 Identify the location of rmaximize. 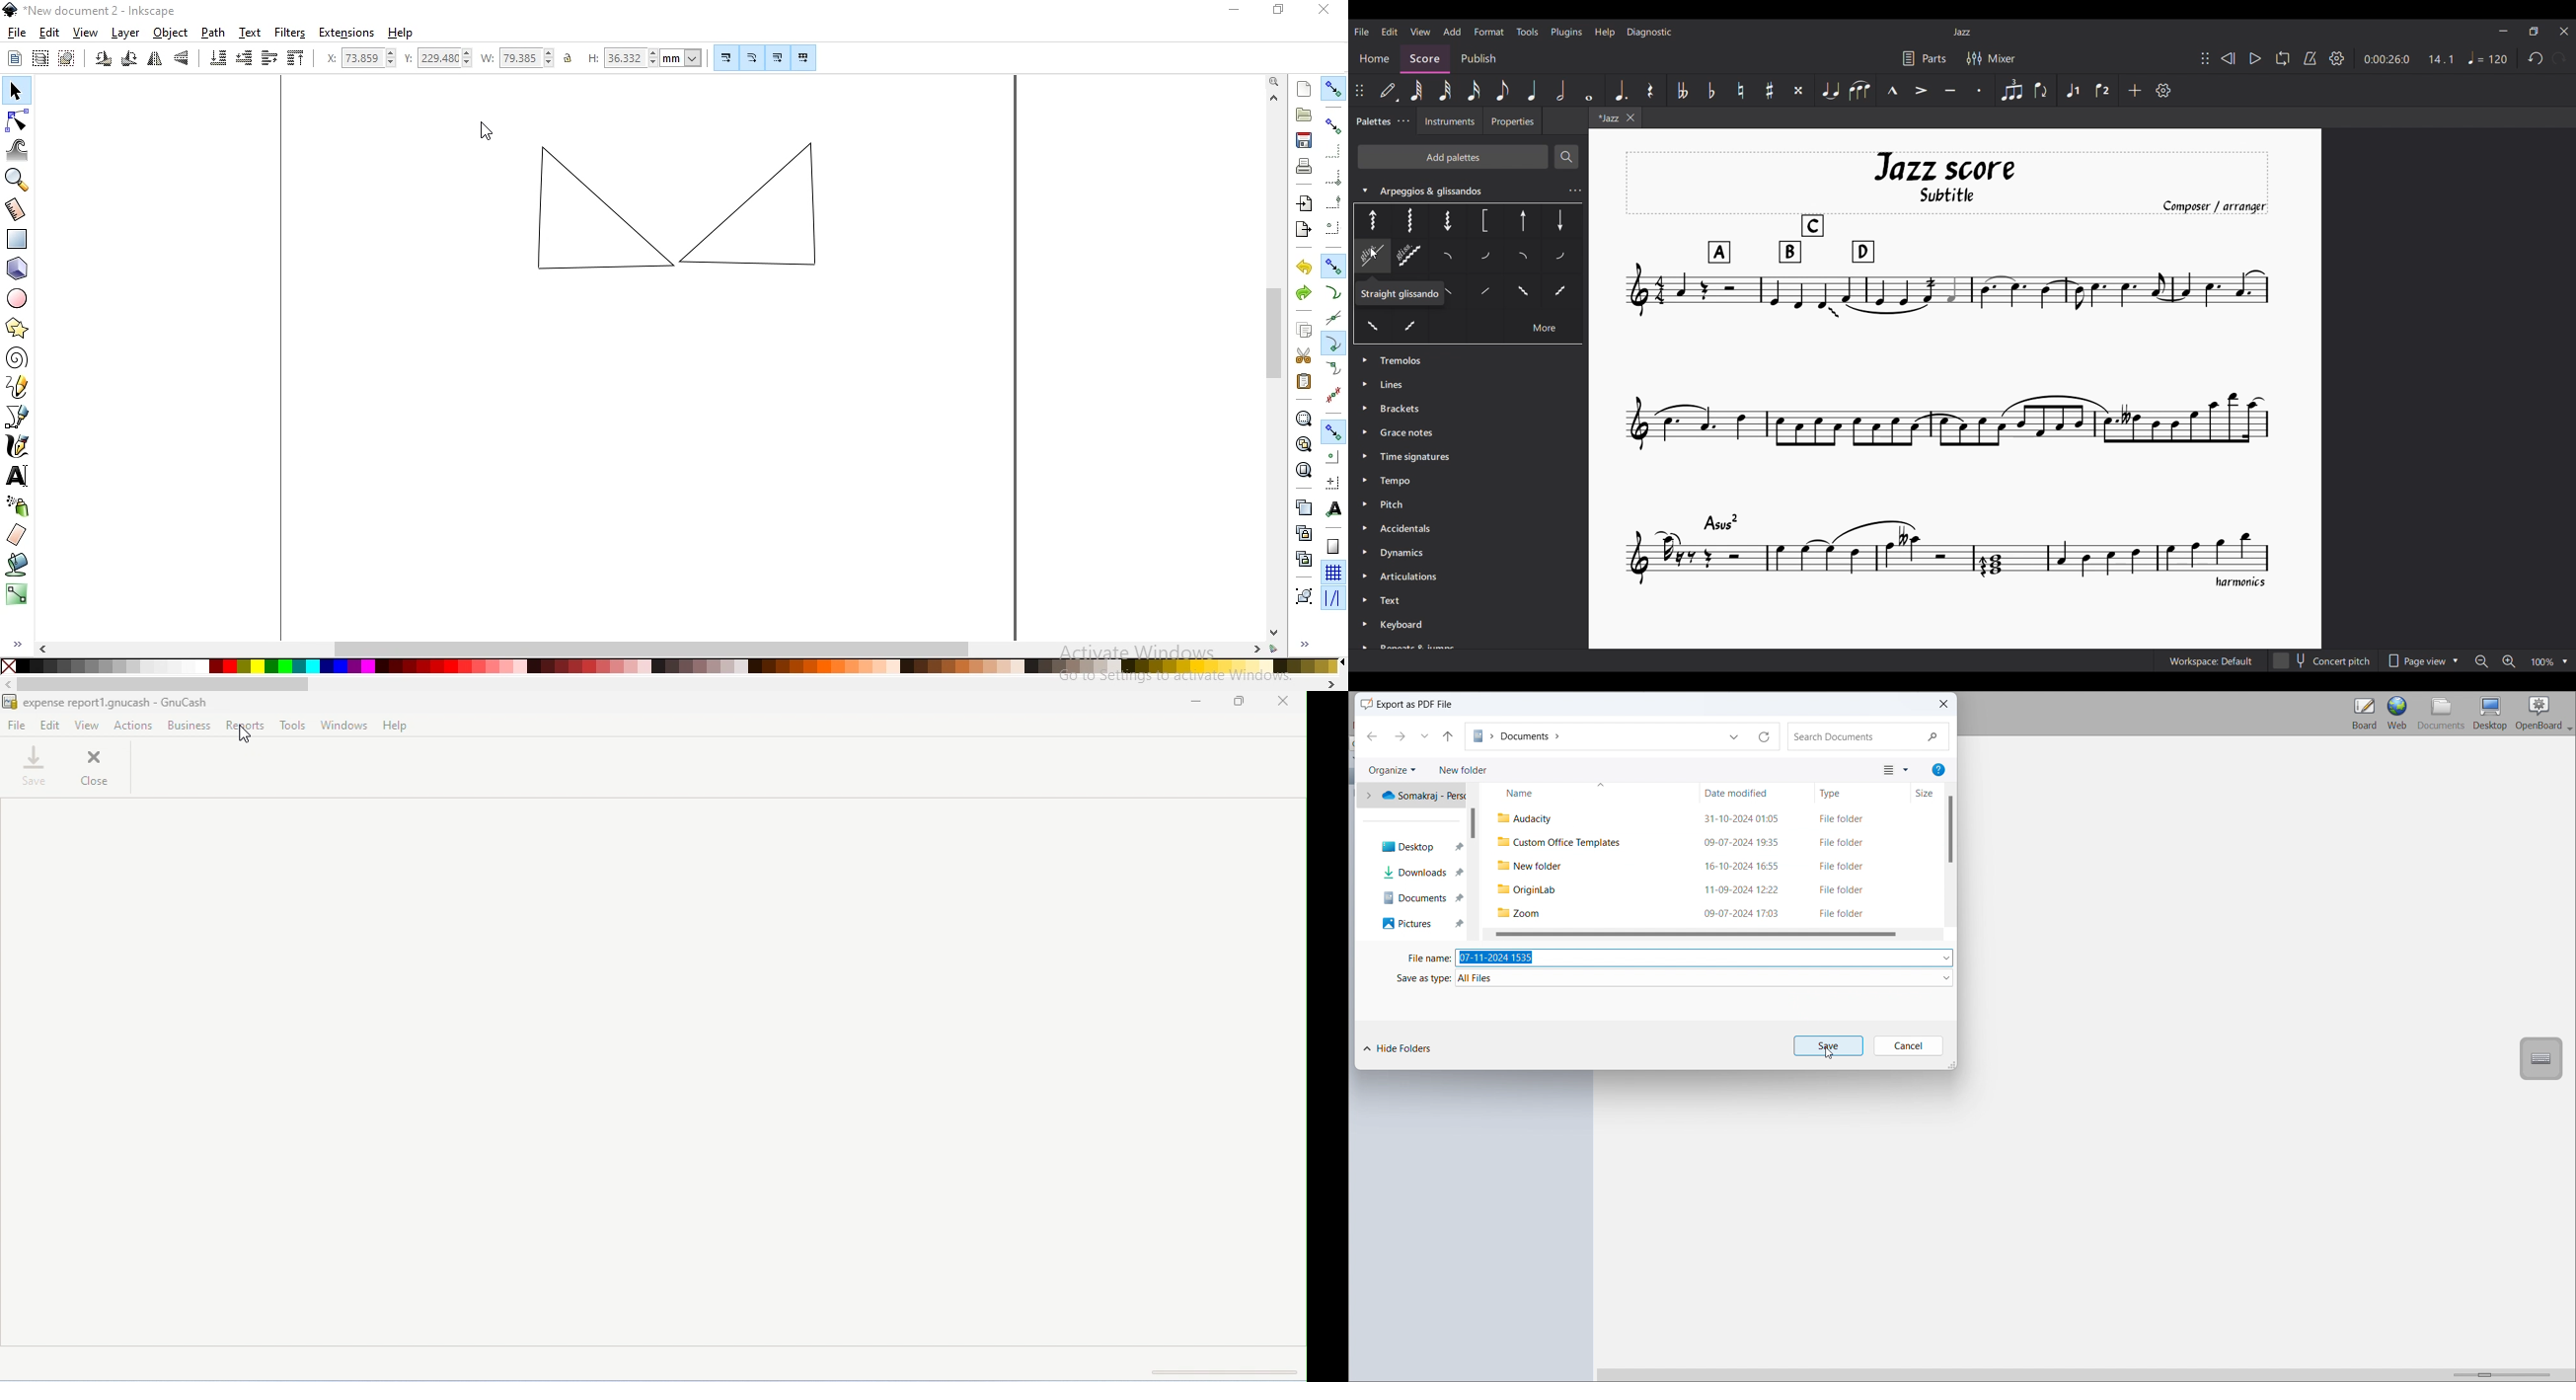
(1277, 12).